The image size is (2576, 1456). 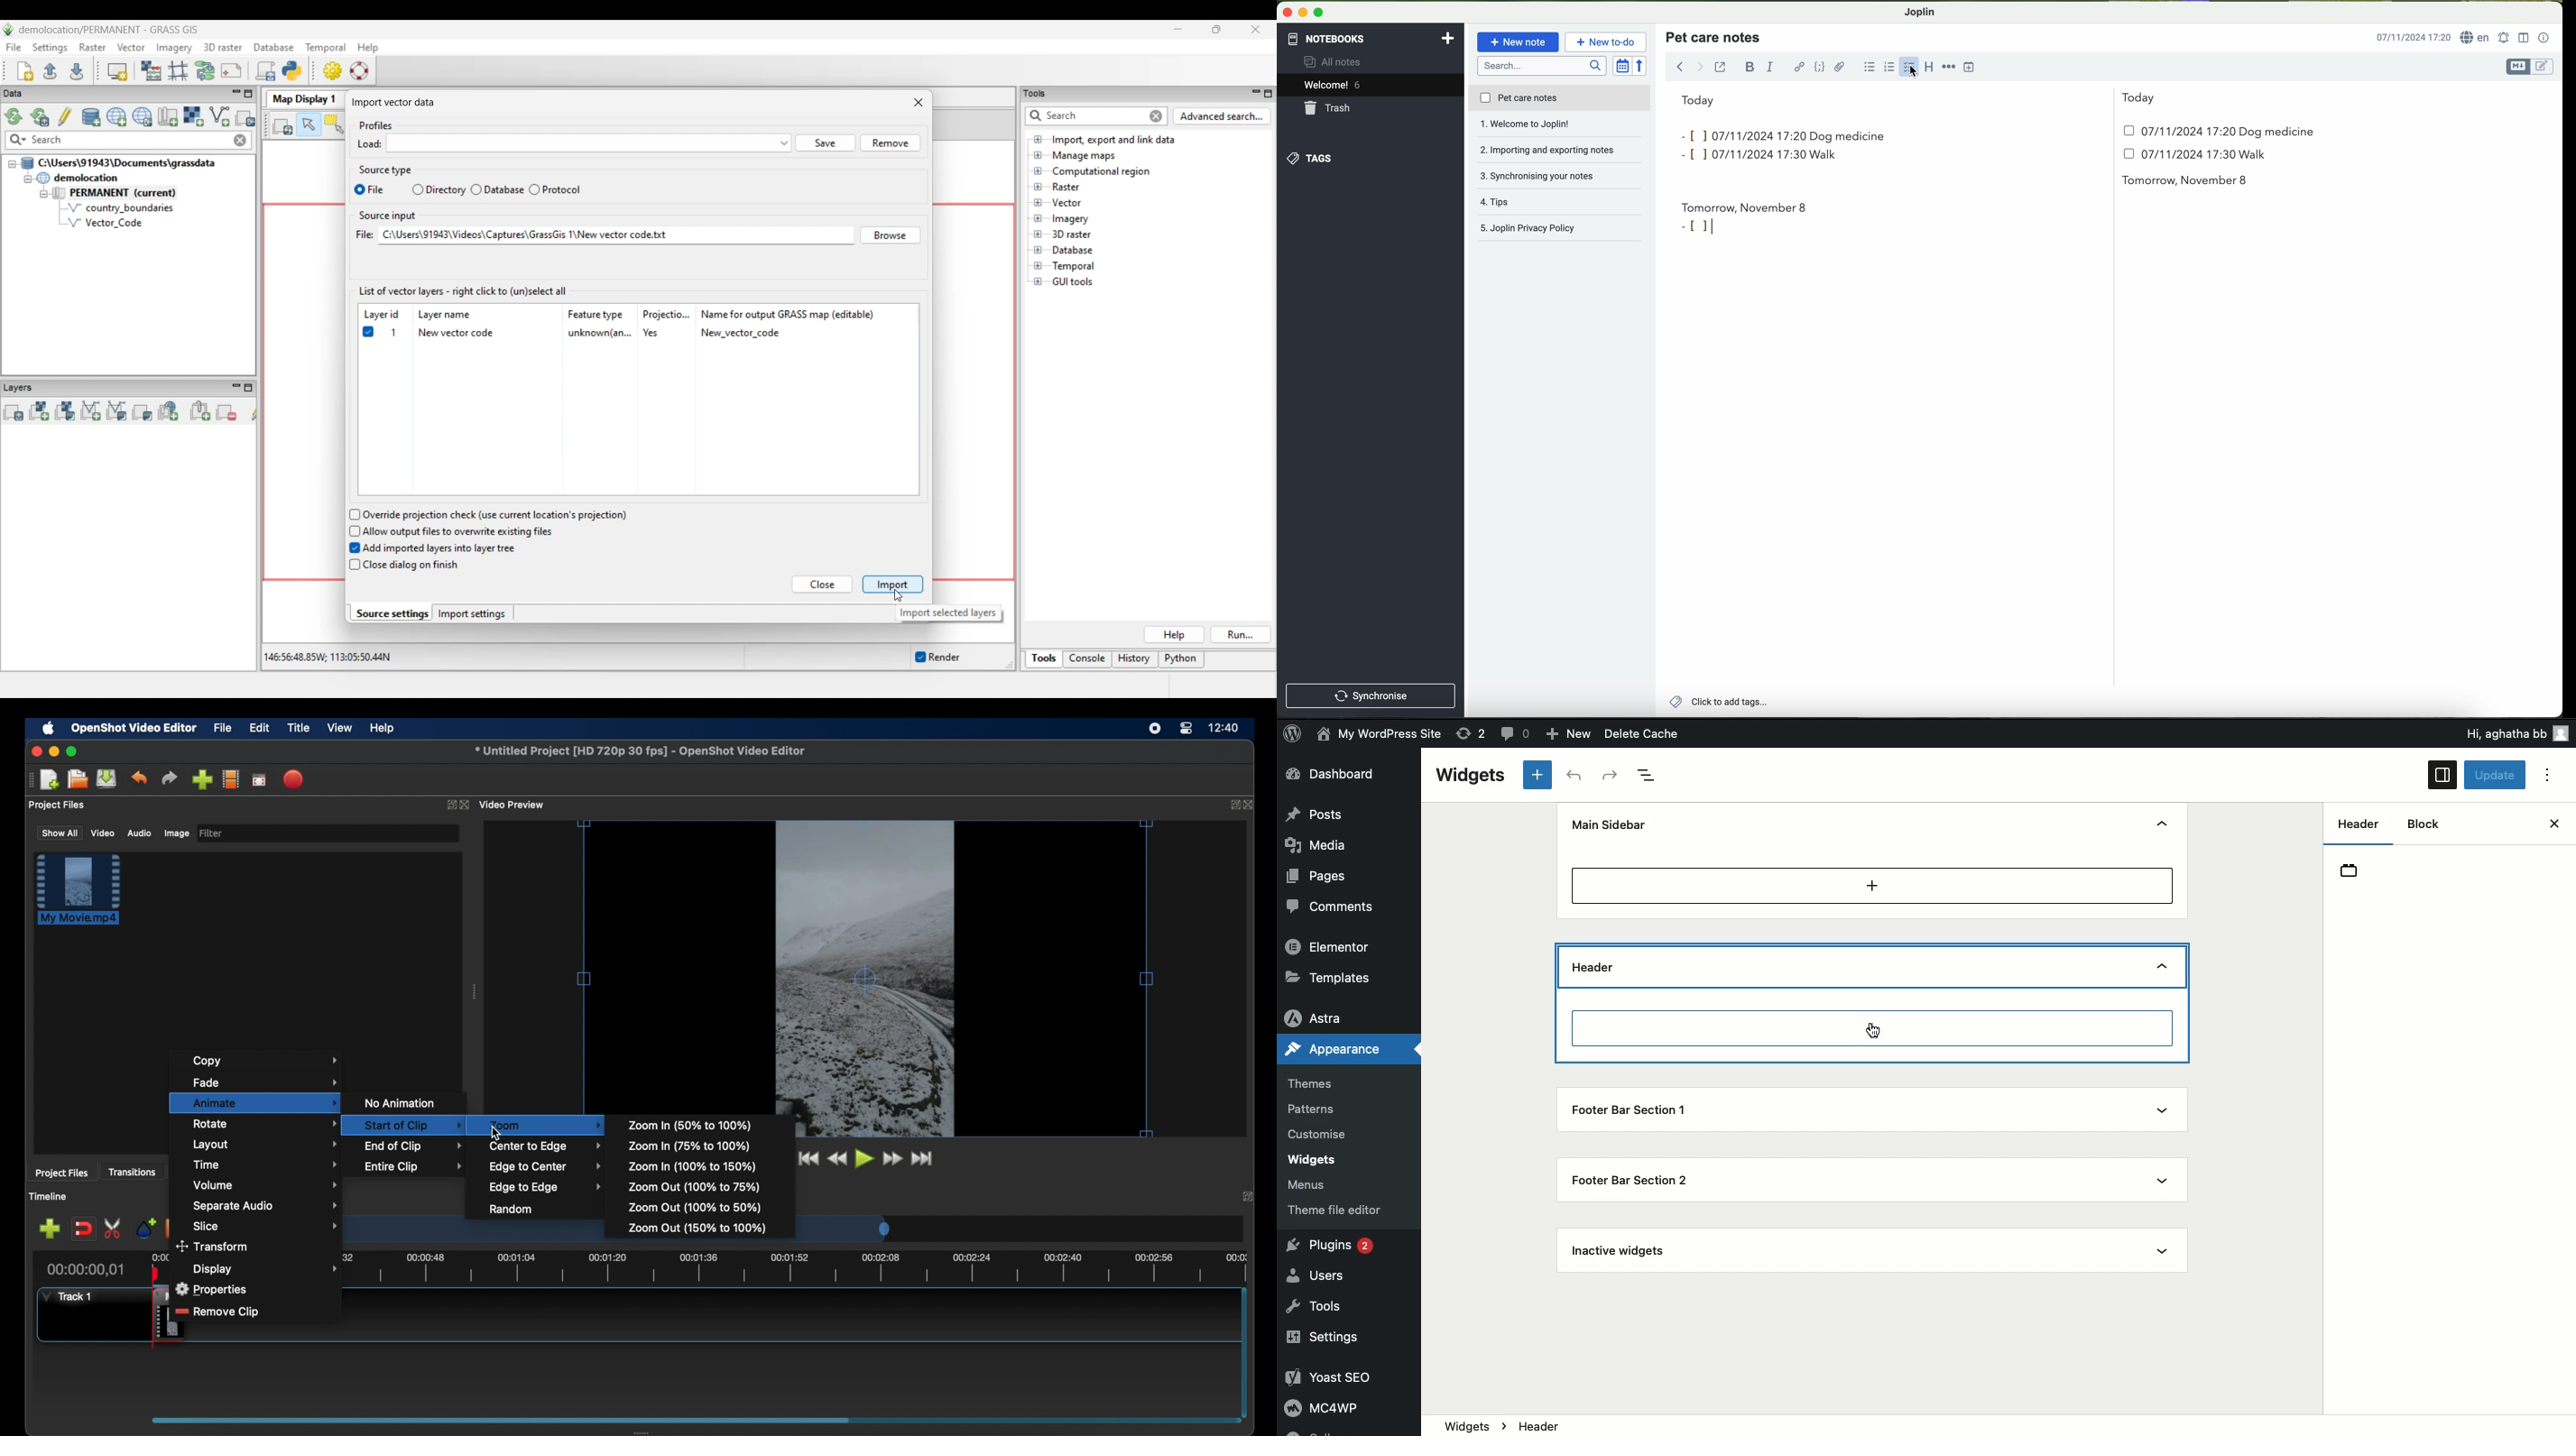 I want to click on Show, so click(x=2167, y=1111).